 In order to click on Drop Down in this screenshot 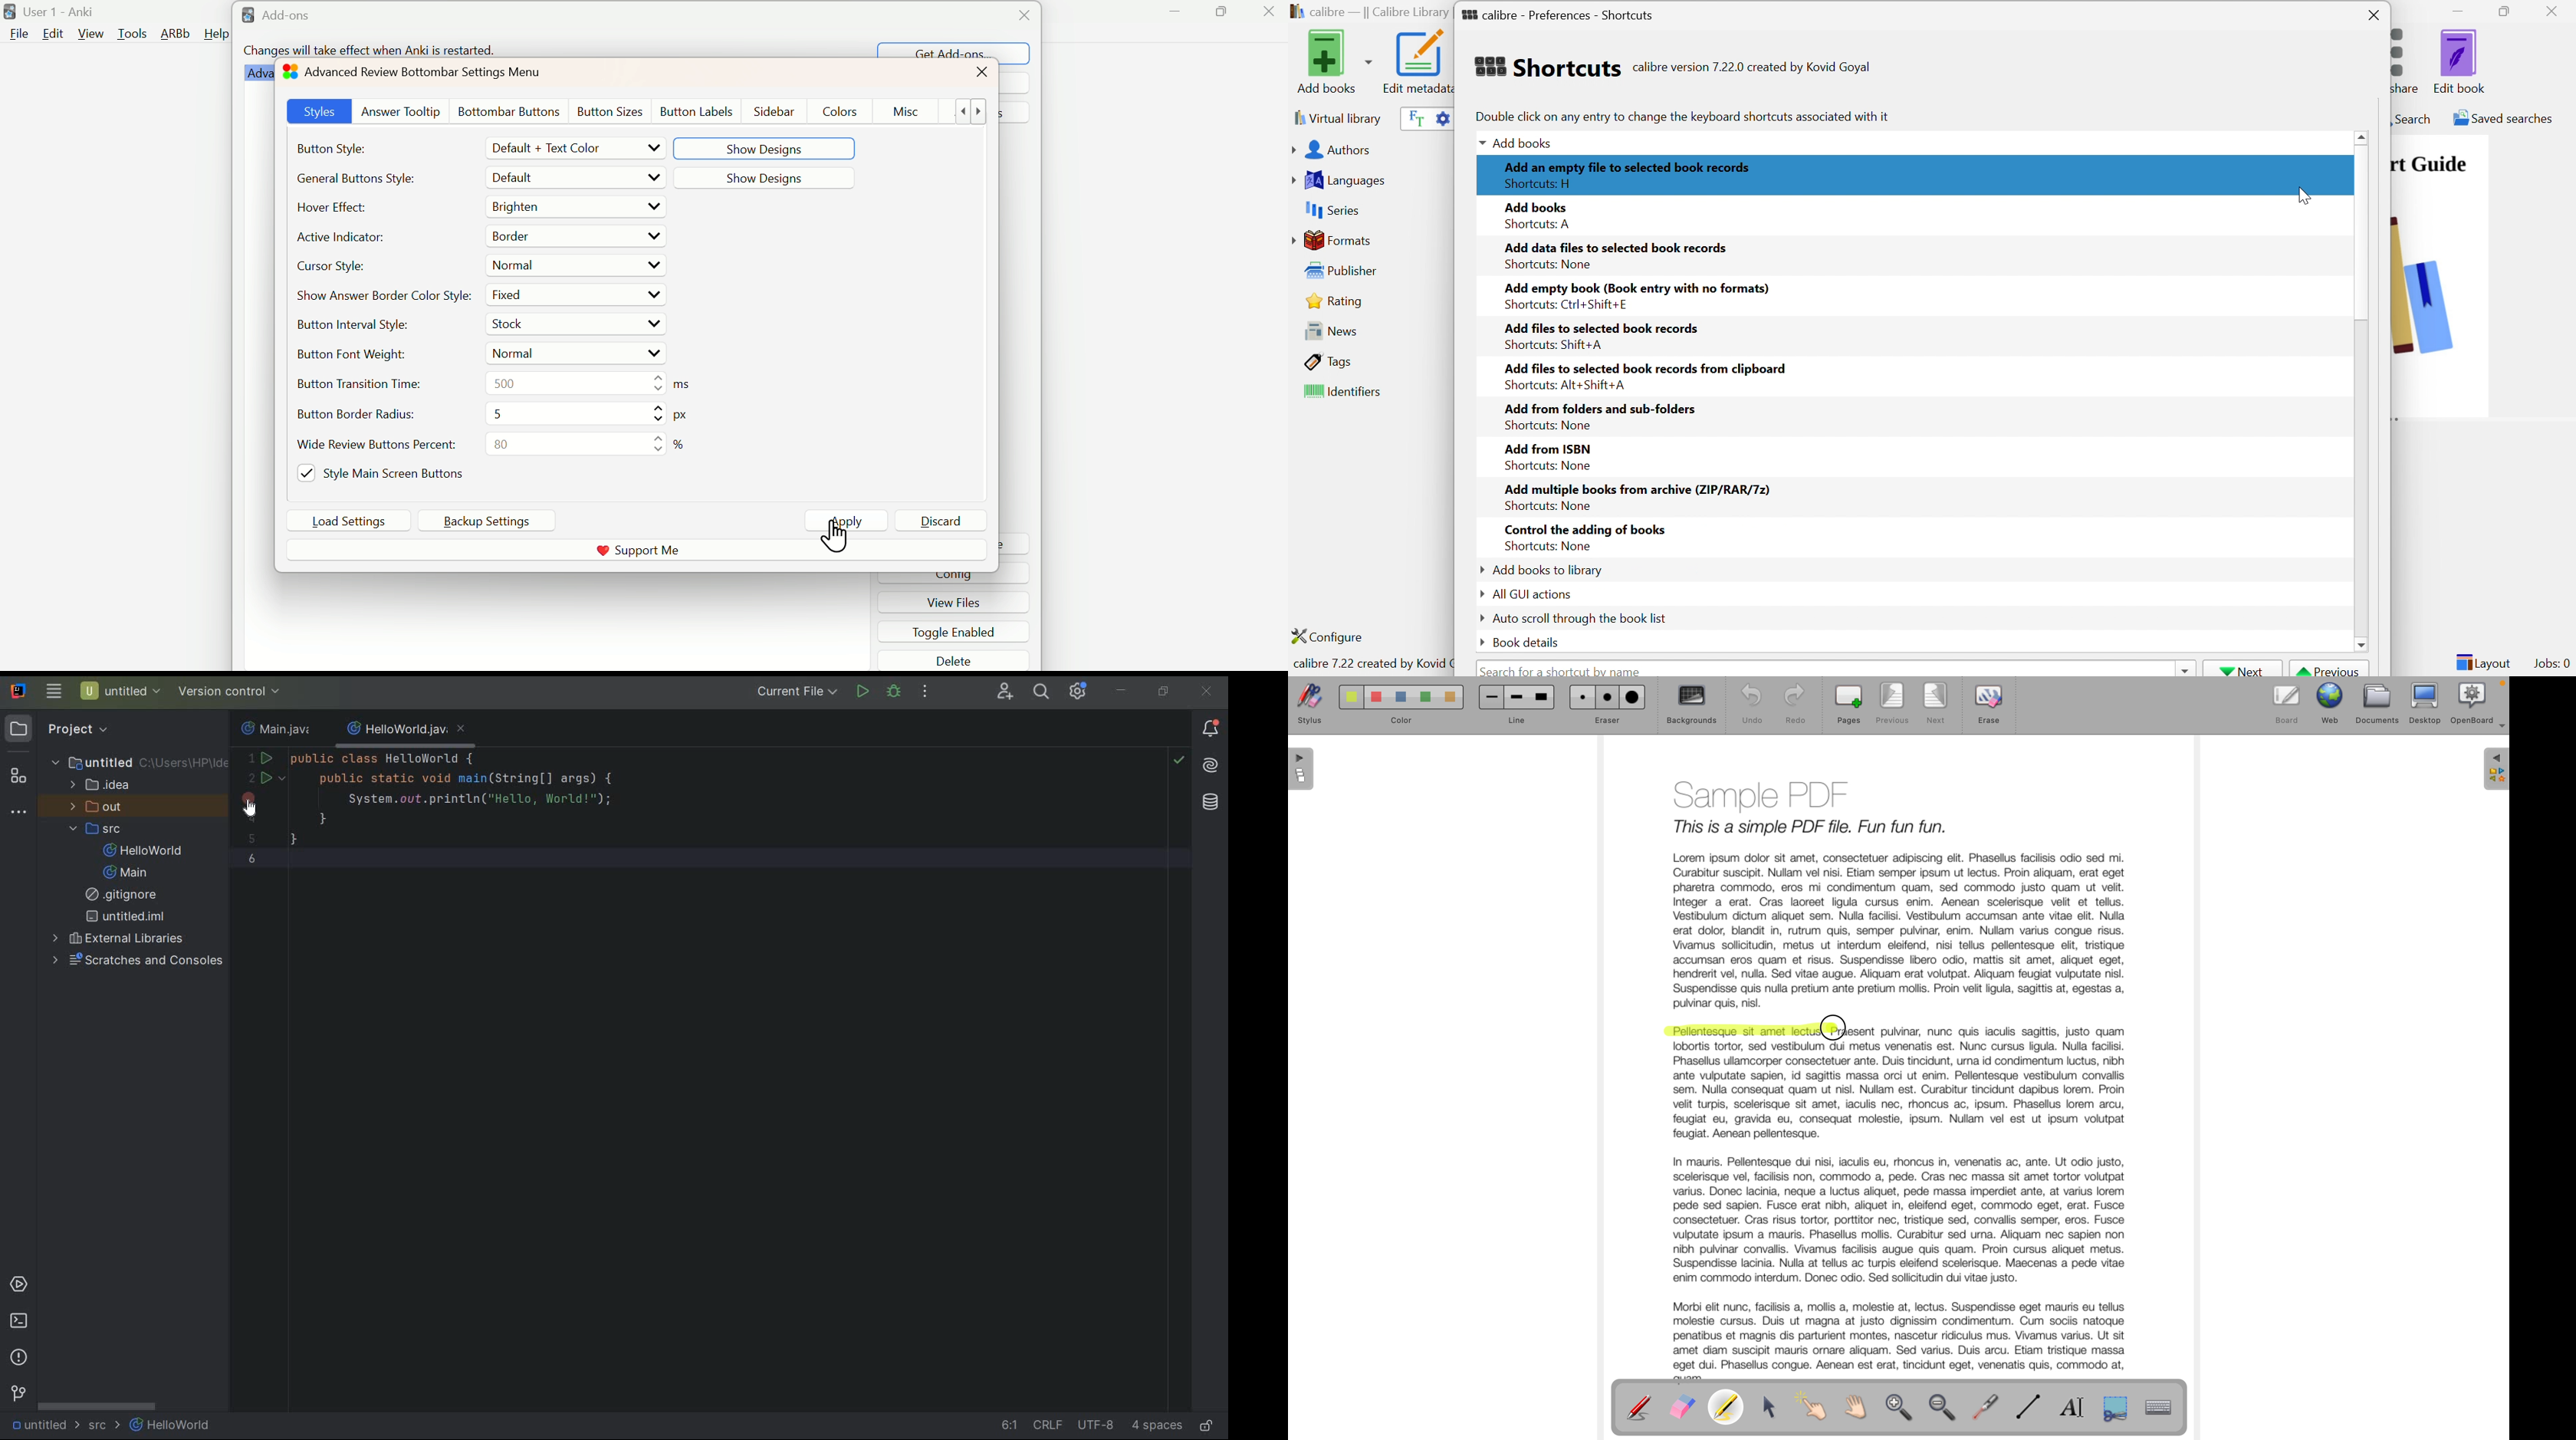, I will do `click(2184, 668)`.